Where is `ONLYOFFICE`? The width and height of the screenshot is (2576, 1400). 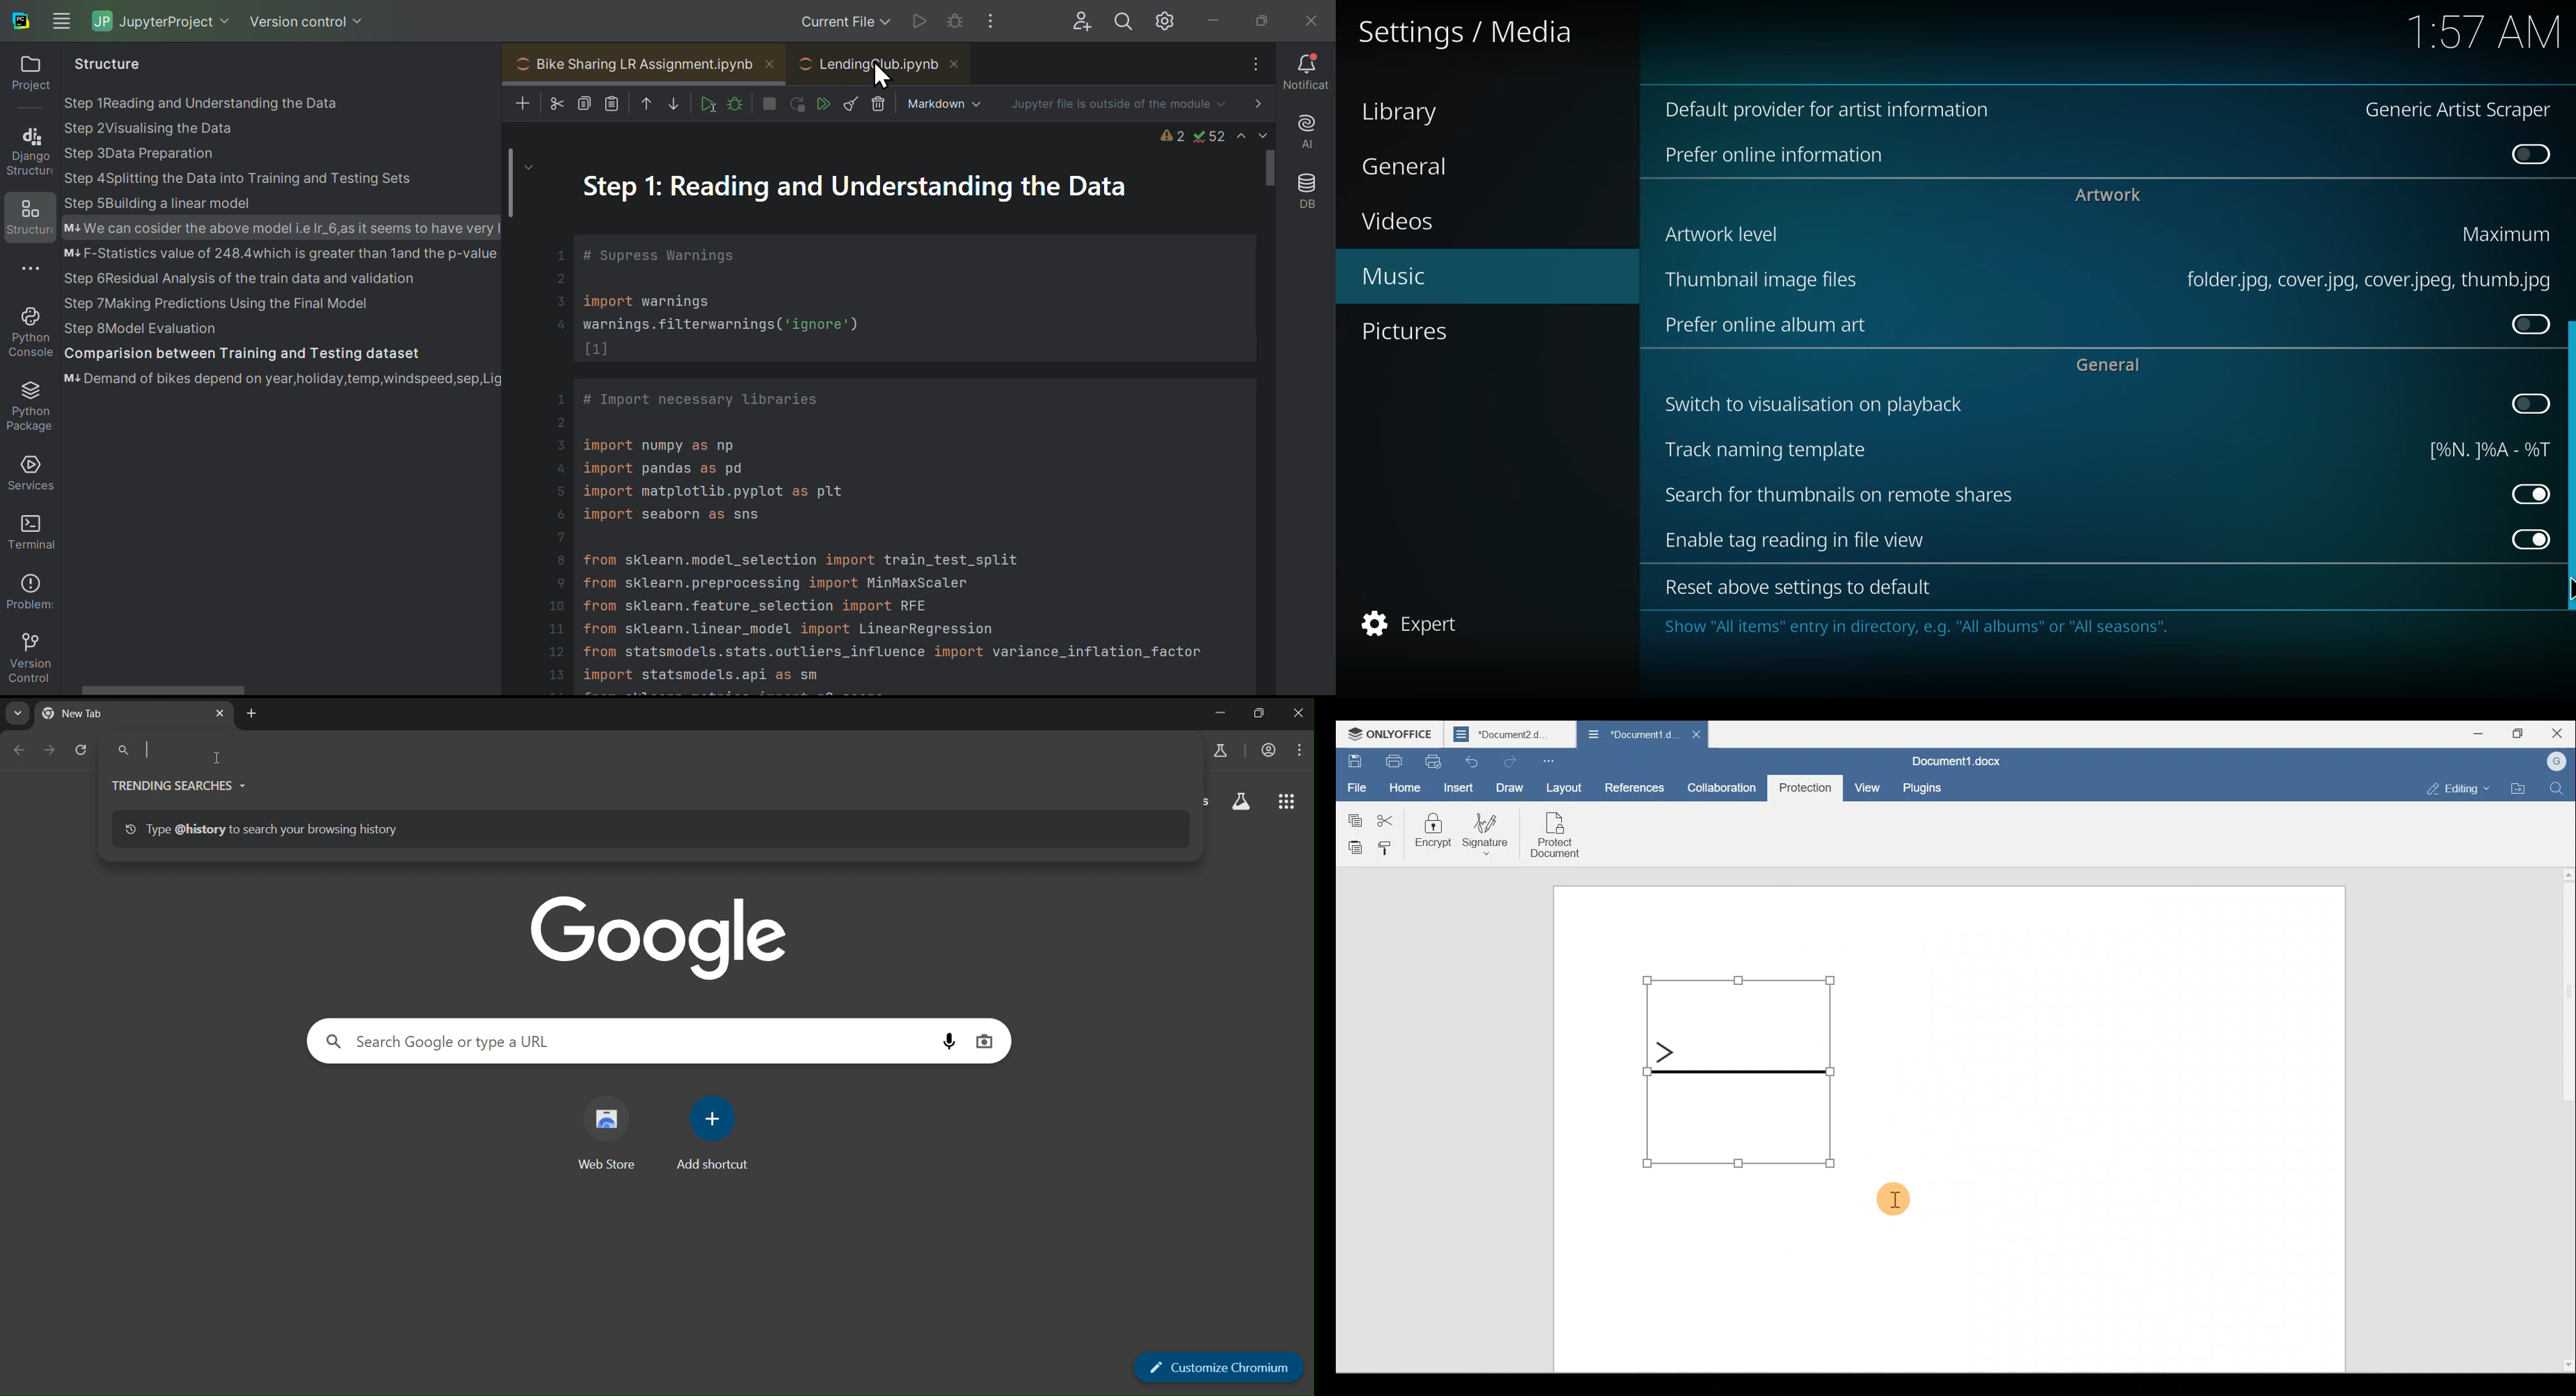 ONLYOFFICE is located at coordinates (1391, 735).